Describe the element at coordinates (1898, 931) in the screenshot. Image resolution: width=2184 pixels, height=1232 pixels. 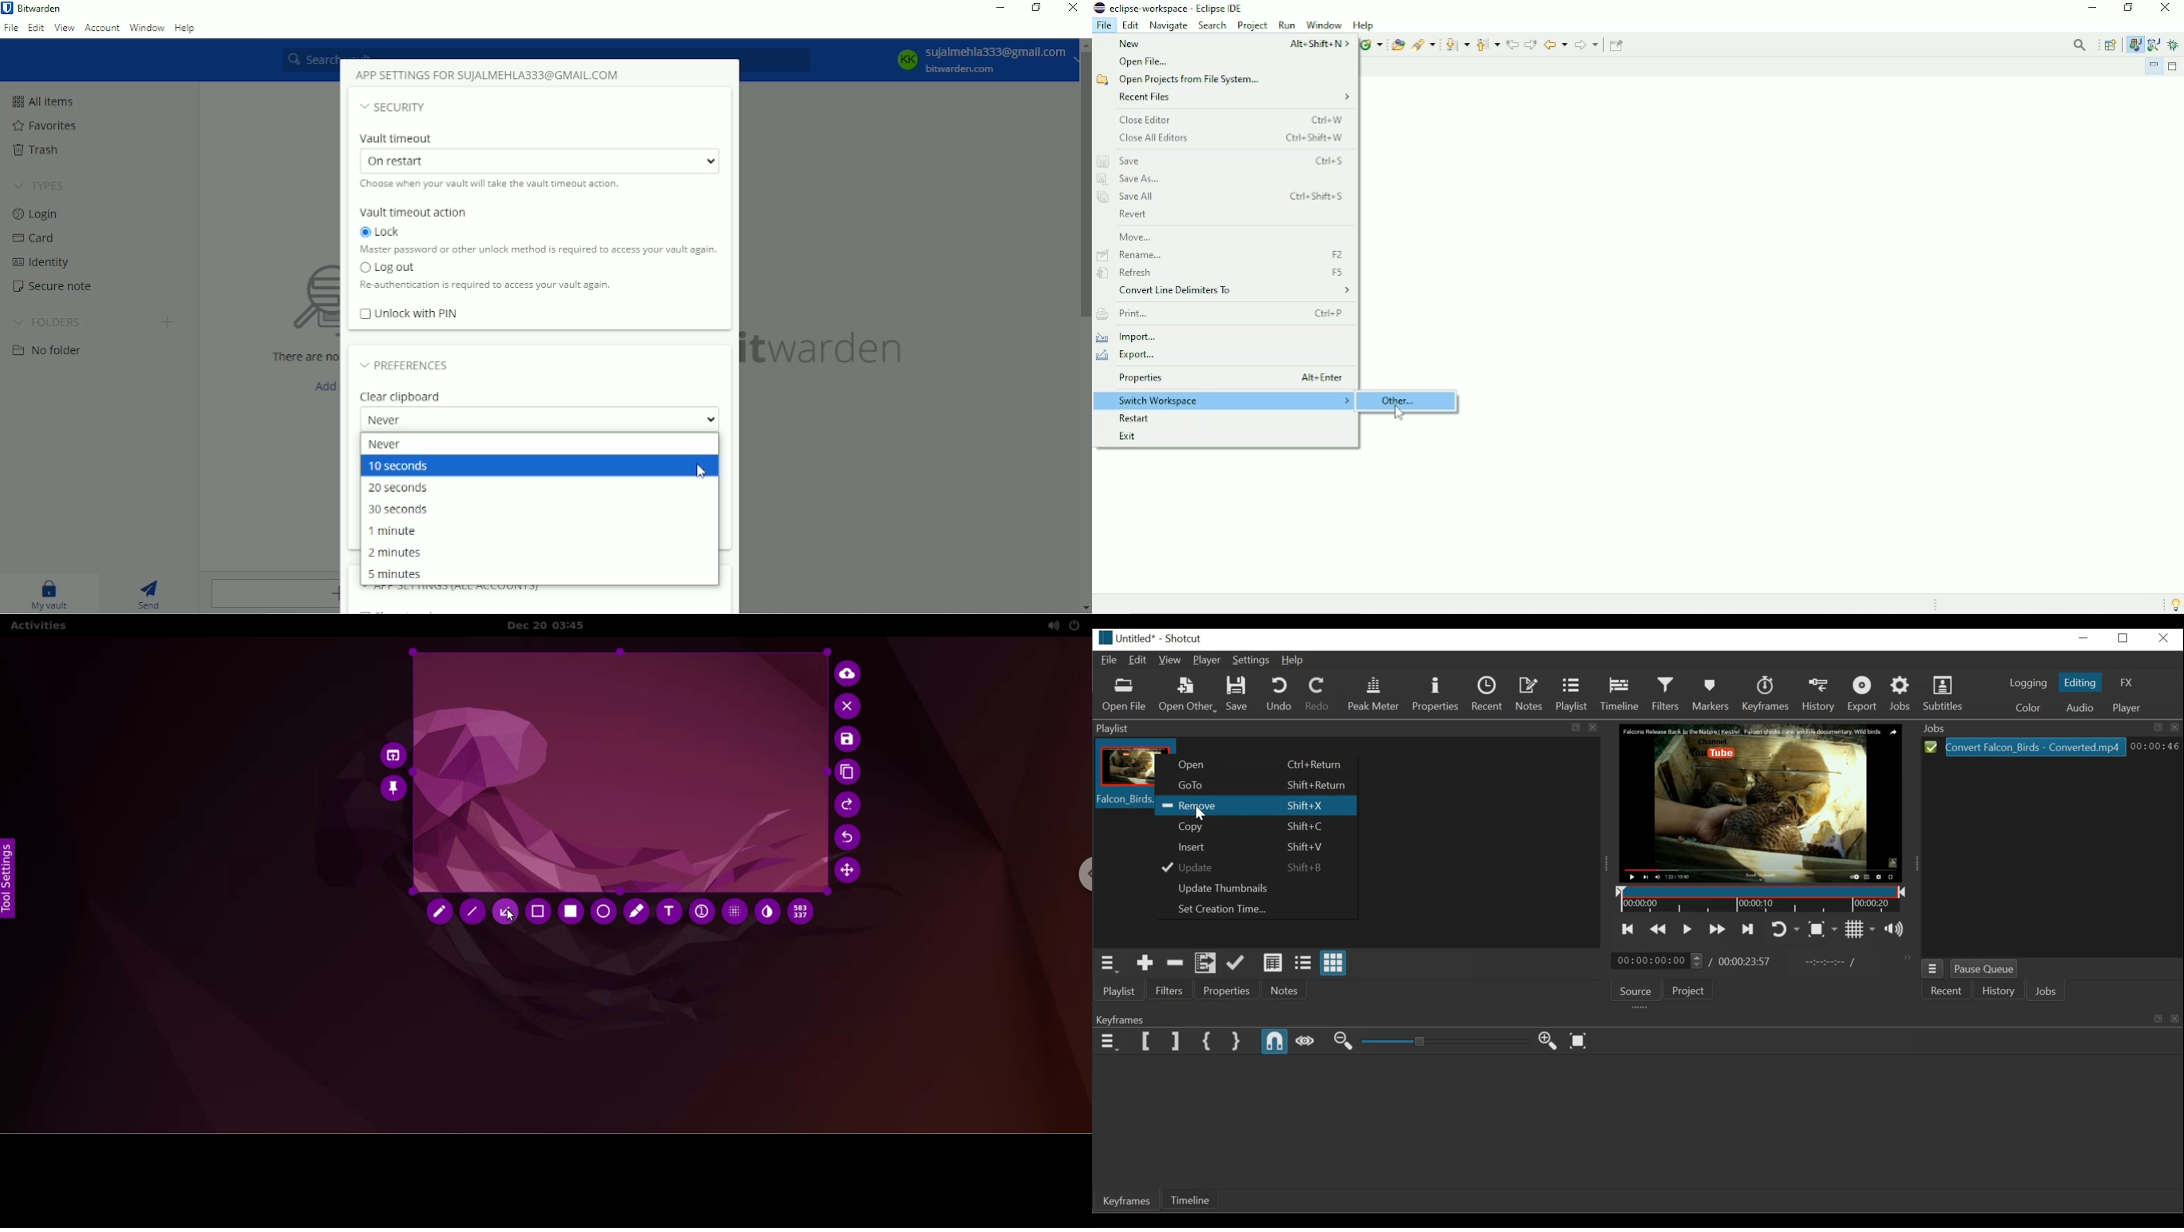
I see `Show the volume control` at that location.